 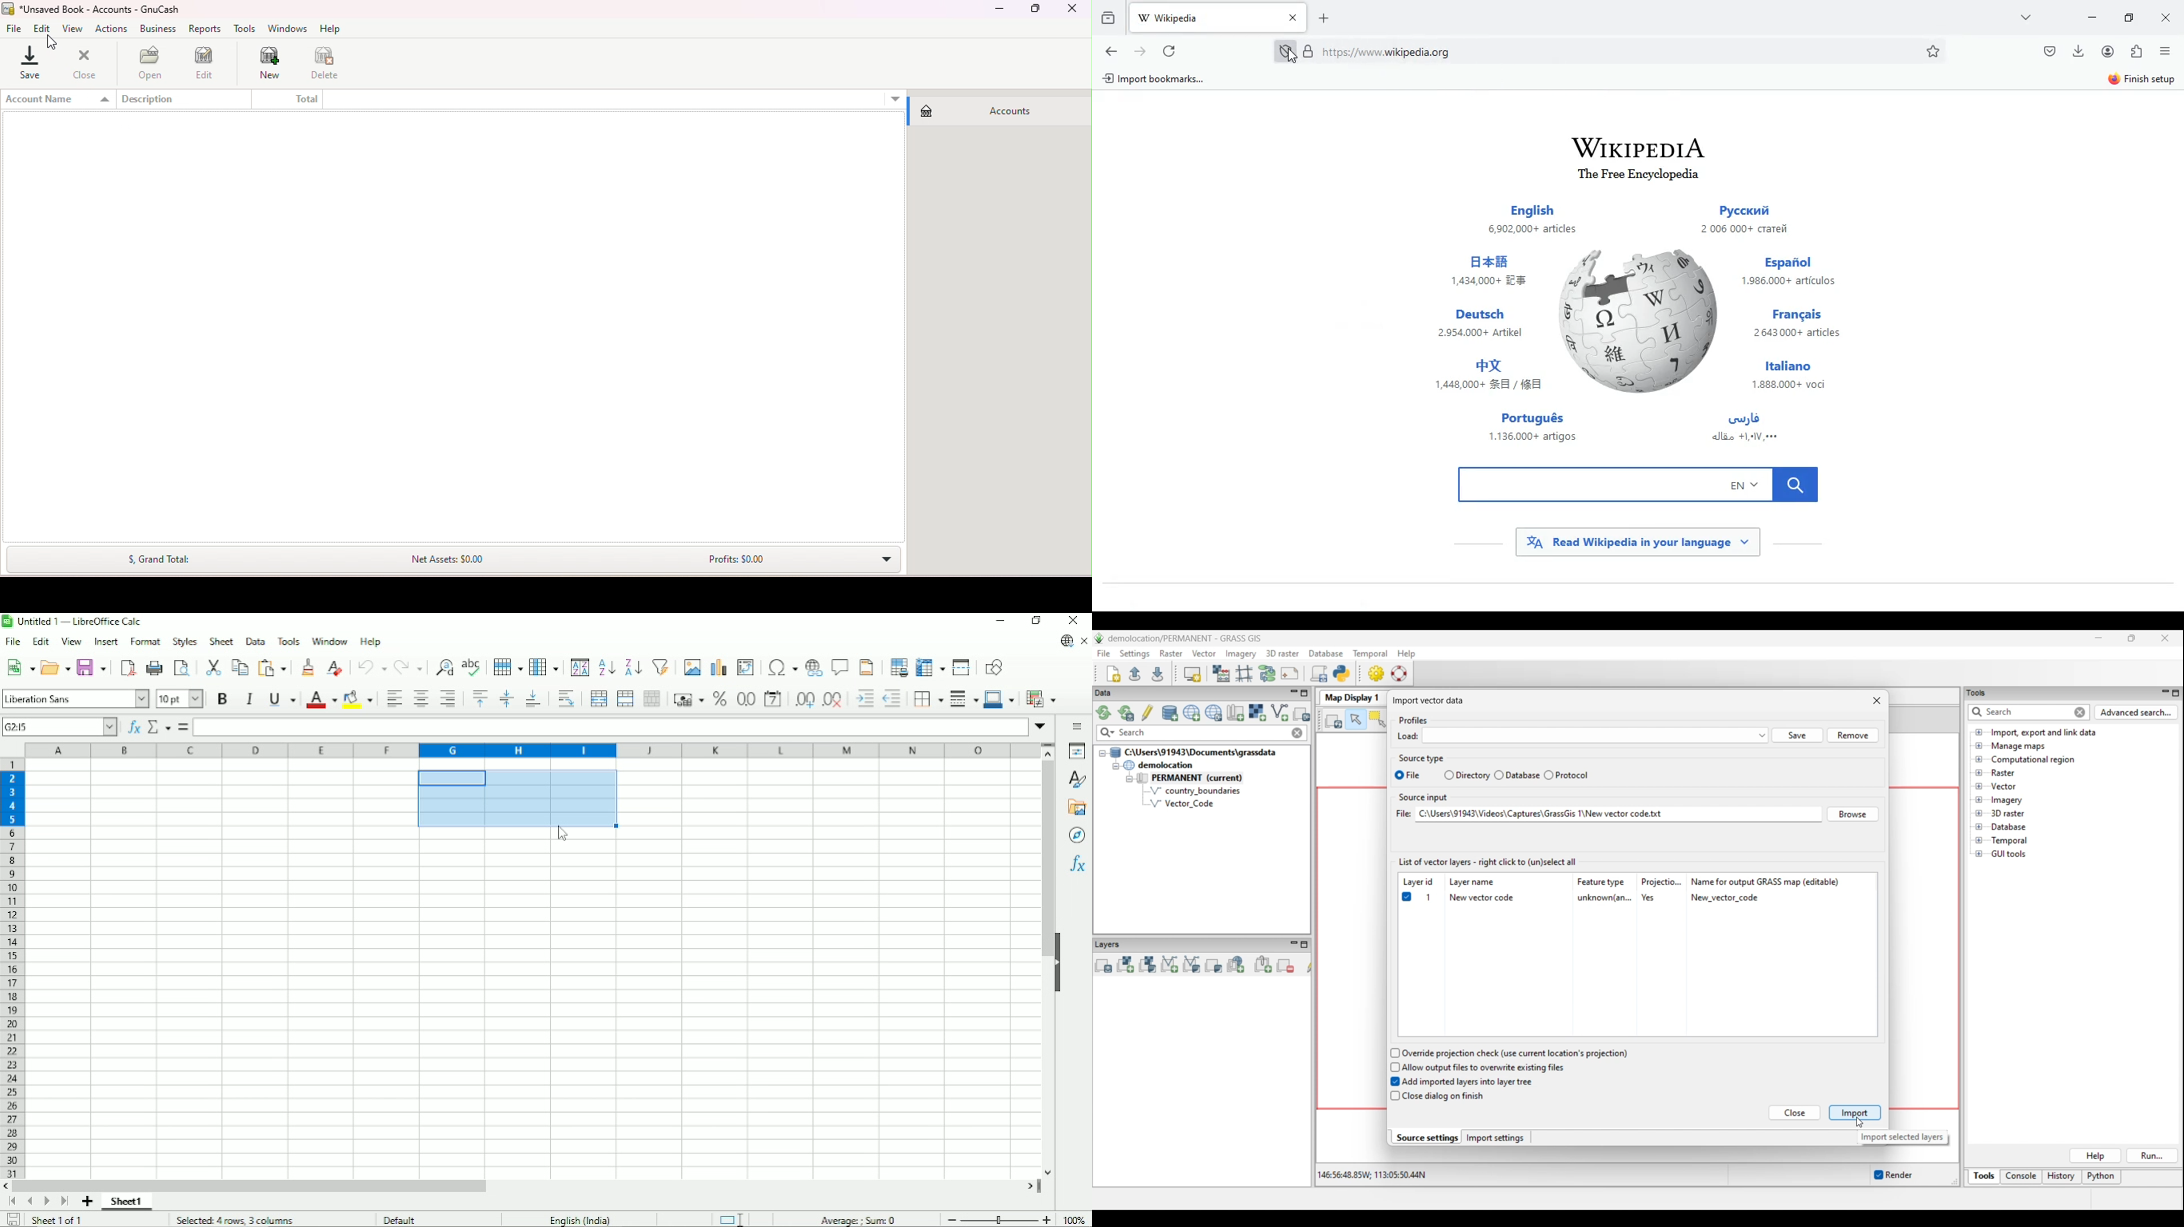 What do you see at coordinates (480, 699) in the screenshot?
I see `Align top` at bounding box center [480, 699].